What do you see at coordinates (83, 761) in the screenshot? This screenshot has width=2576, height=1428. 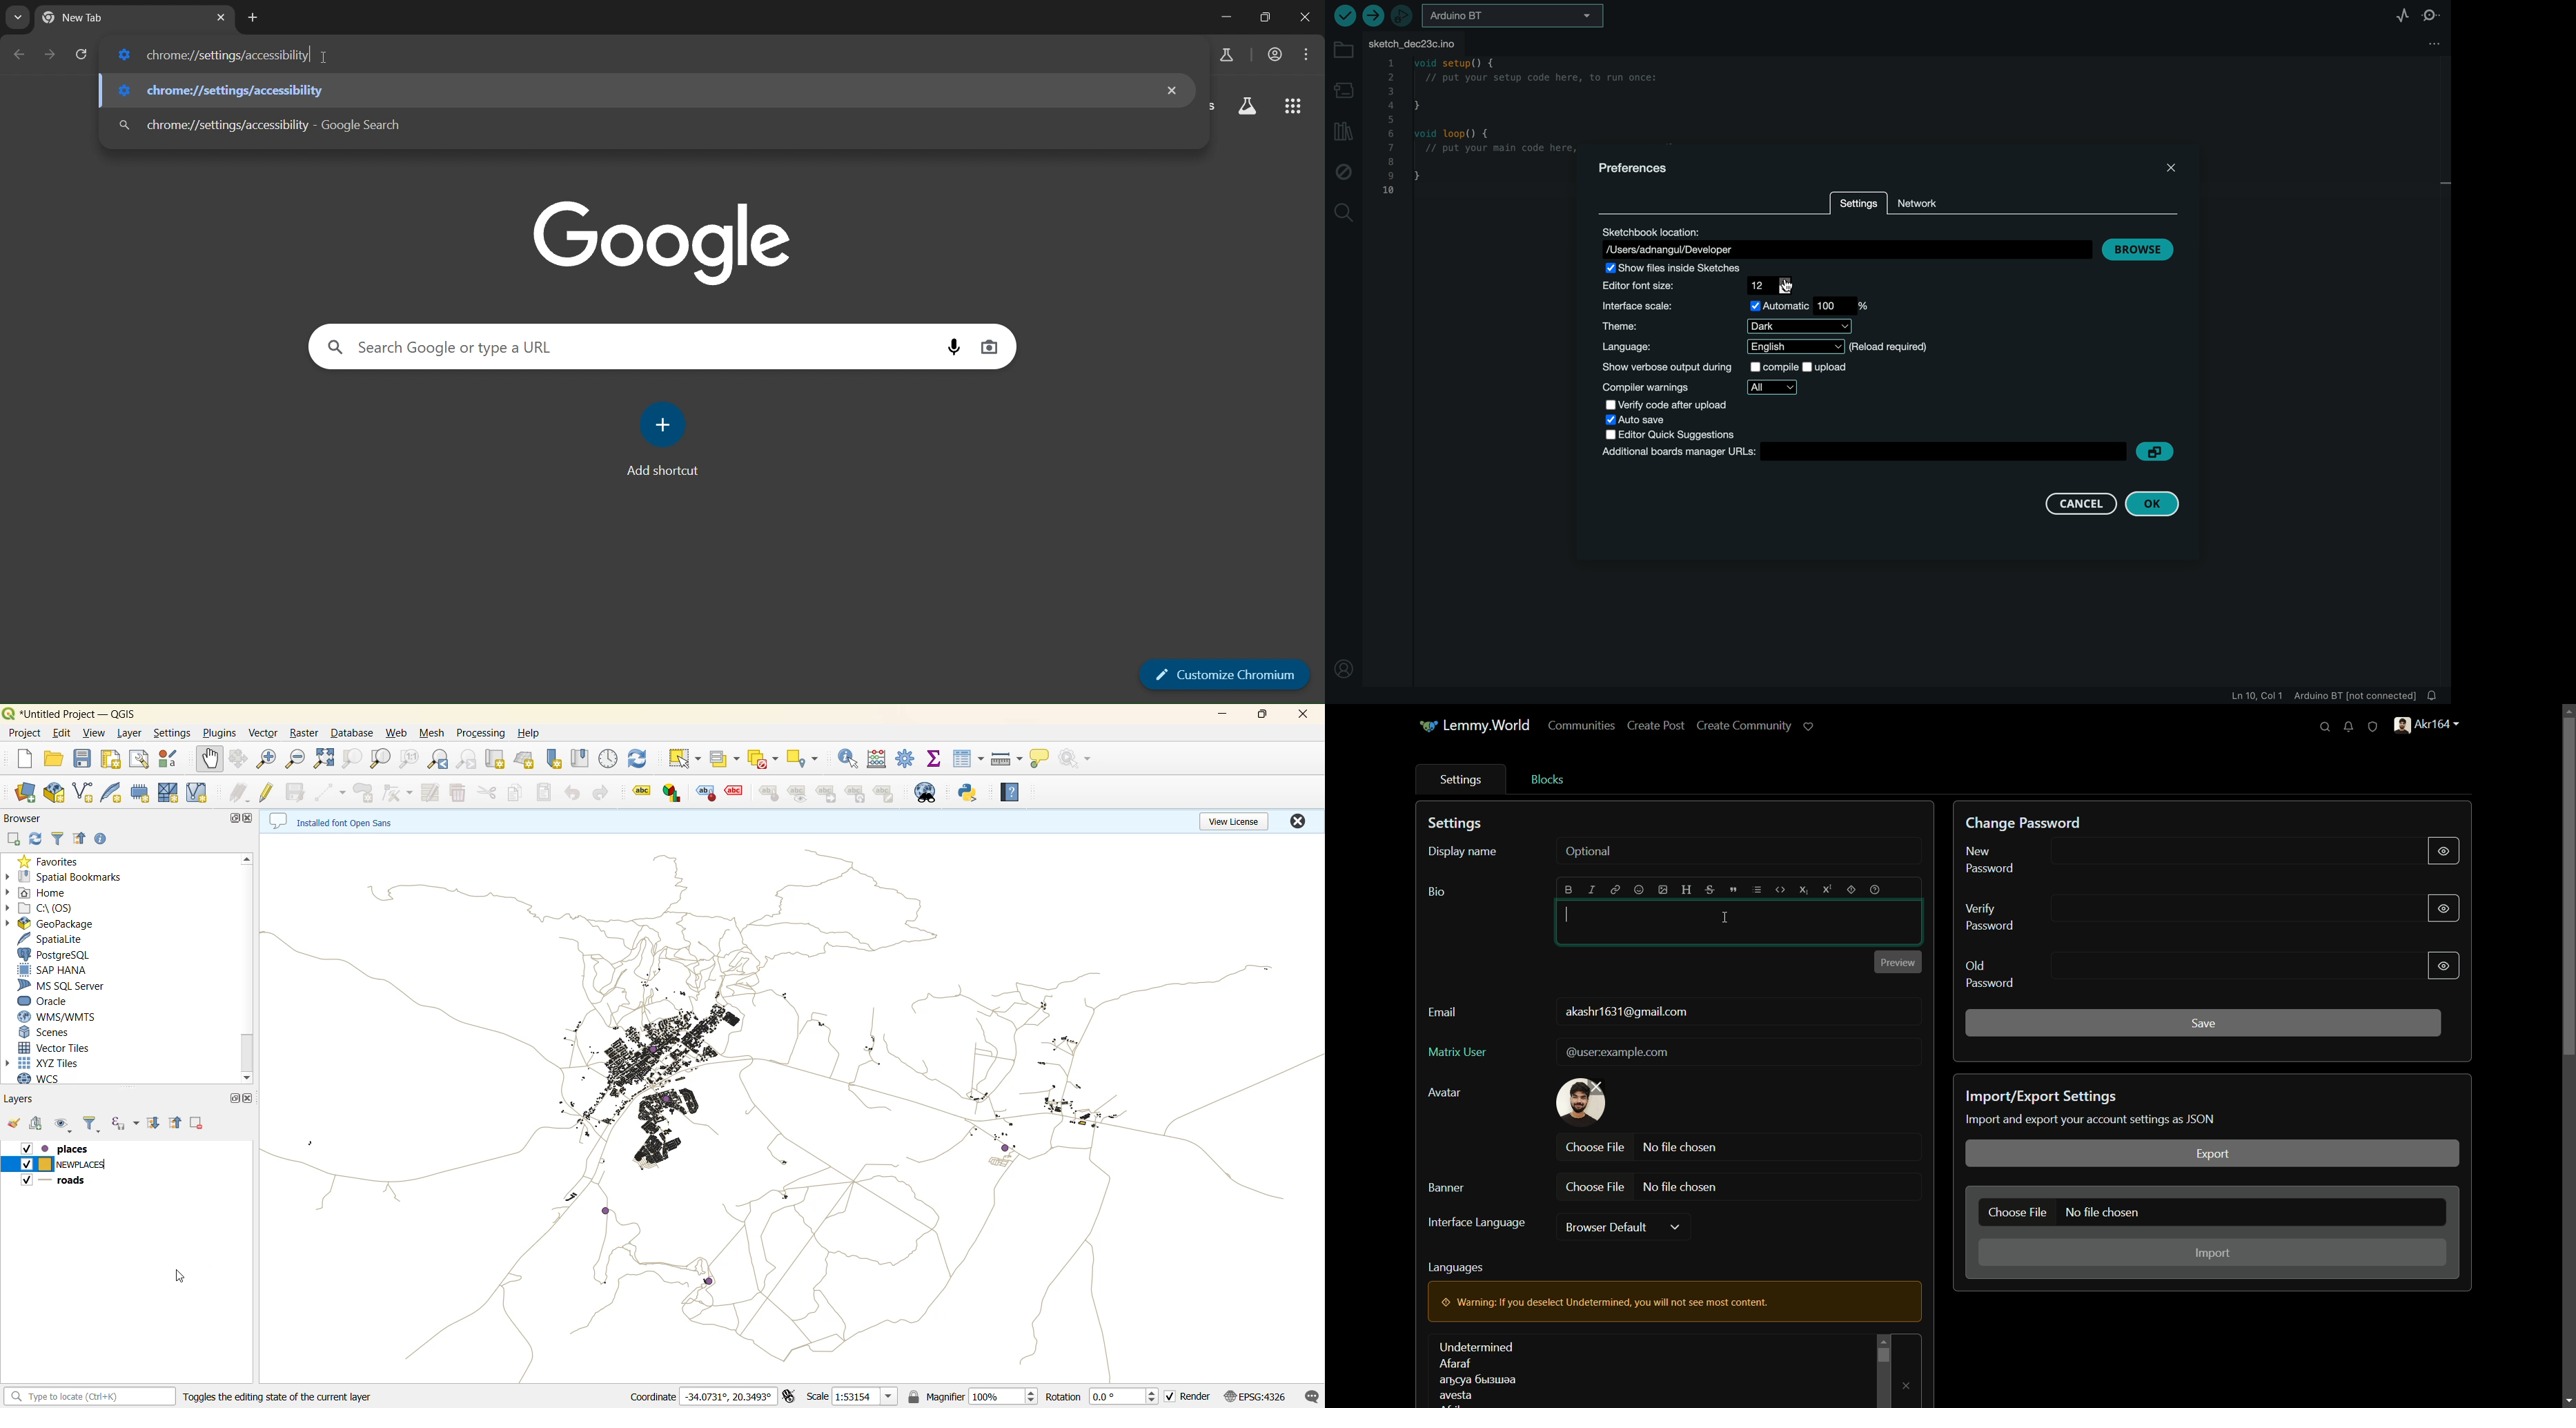 I see `save` at bounding box center [83, 761].